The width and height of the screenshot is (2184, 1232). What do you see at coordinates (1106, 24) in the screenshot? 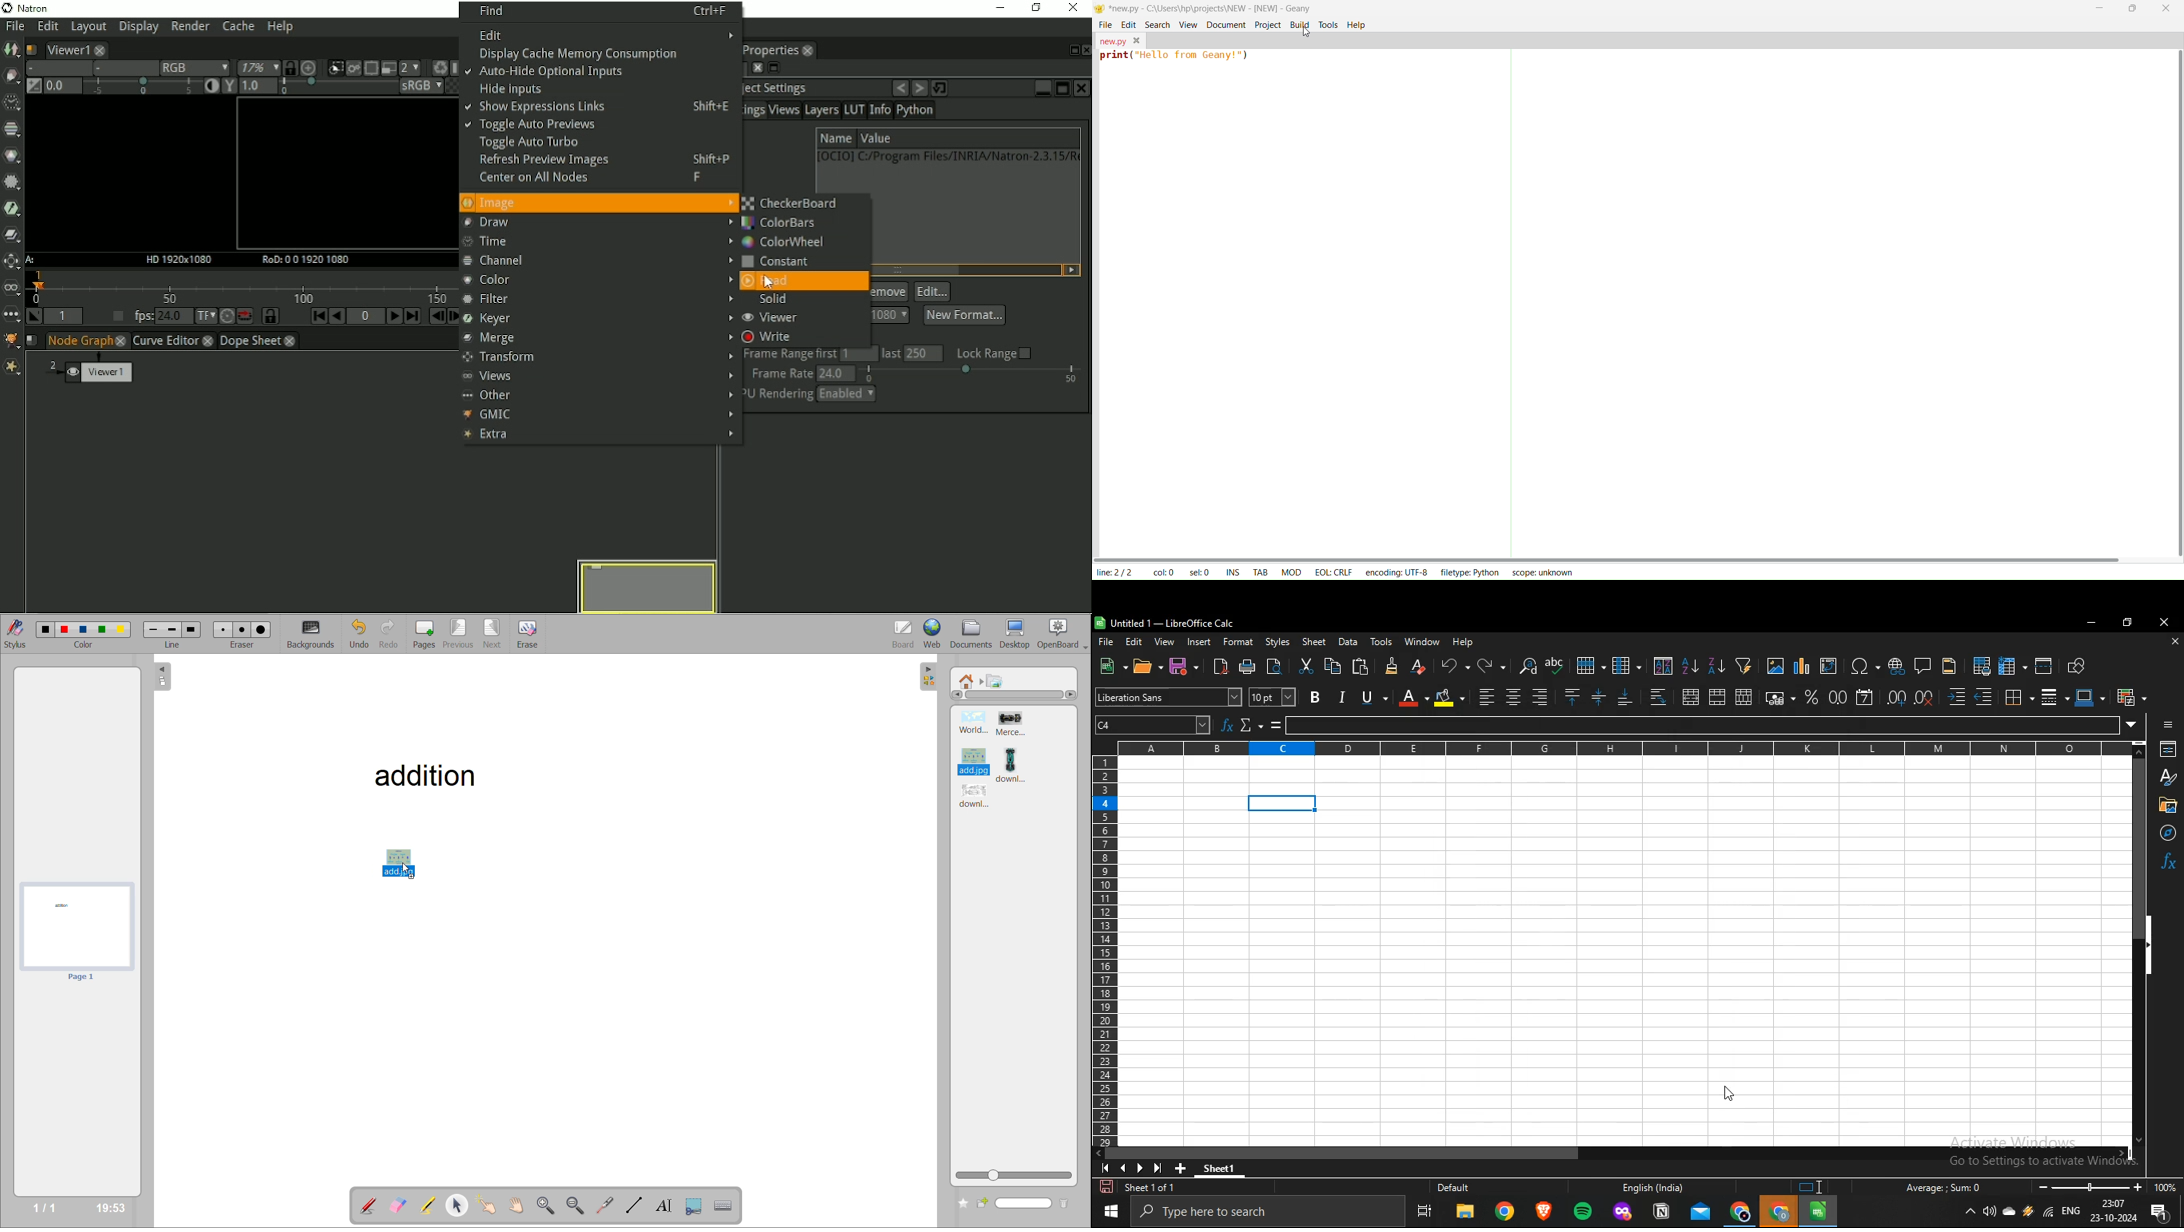
I see `file` at bounding box center [1106, 24].